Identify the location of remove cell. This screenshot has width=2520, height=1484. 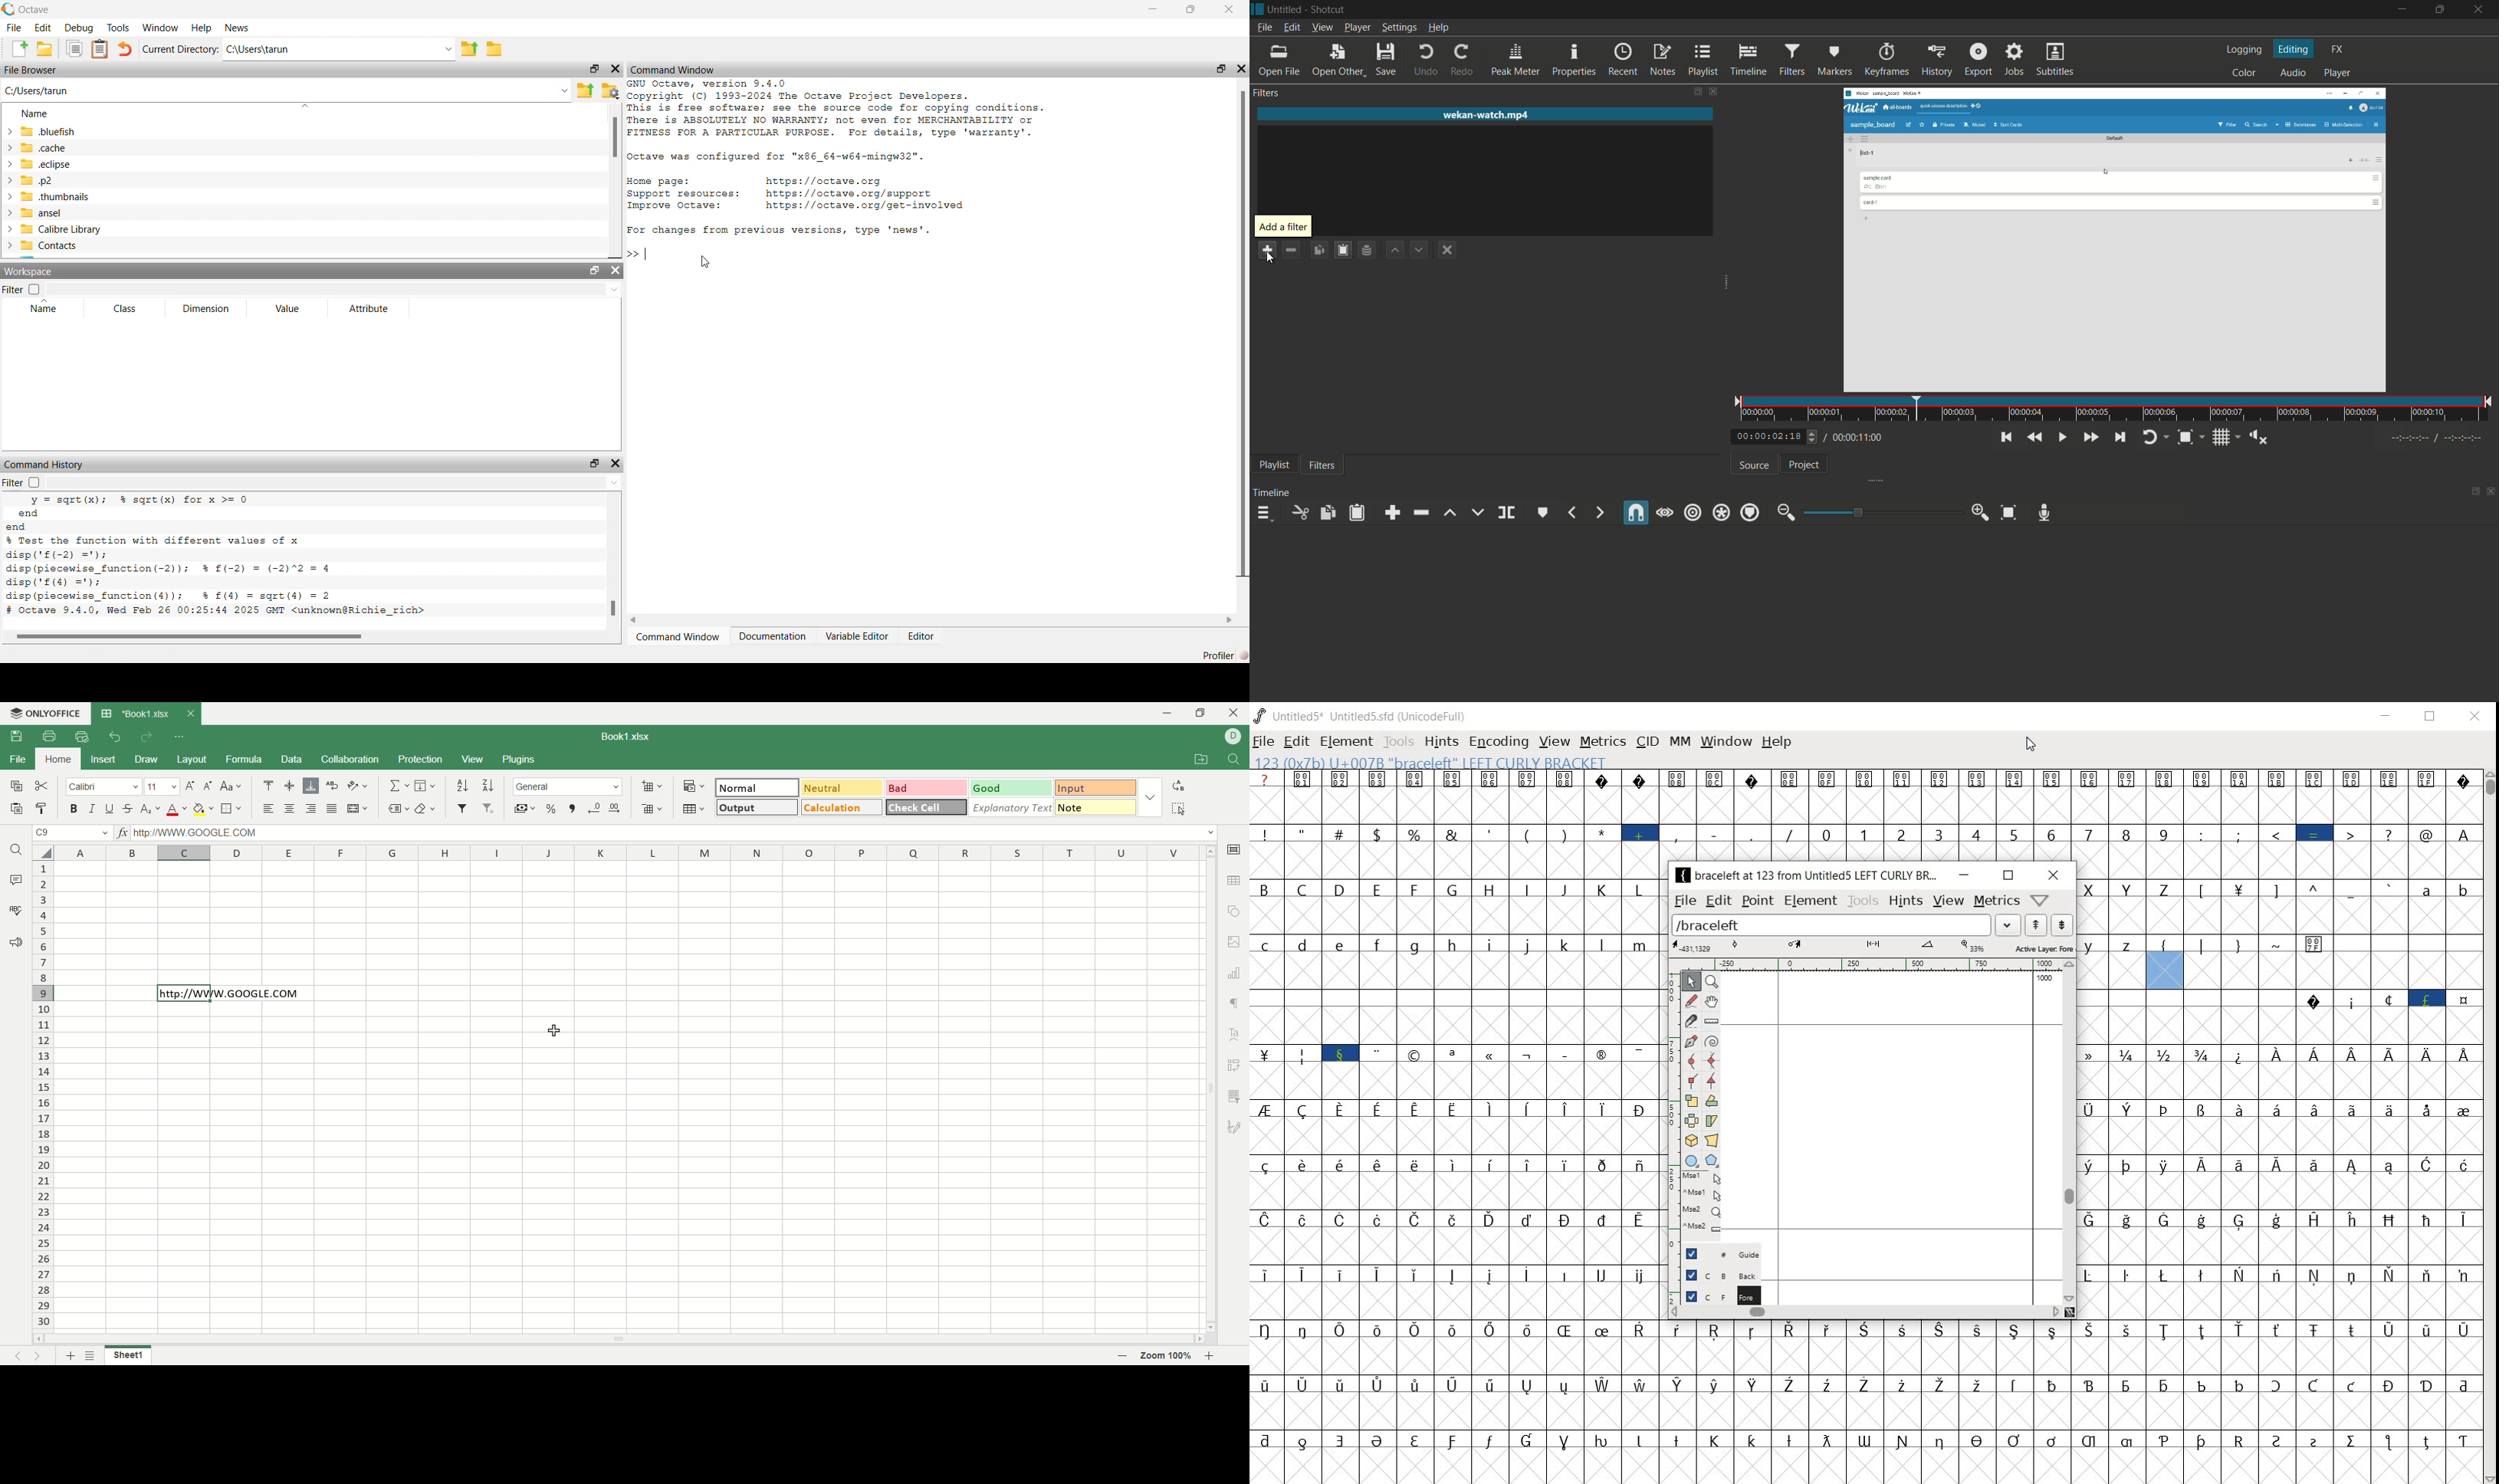
(651, 808).